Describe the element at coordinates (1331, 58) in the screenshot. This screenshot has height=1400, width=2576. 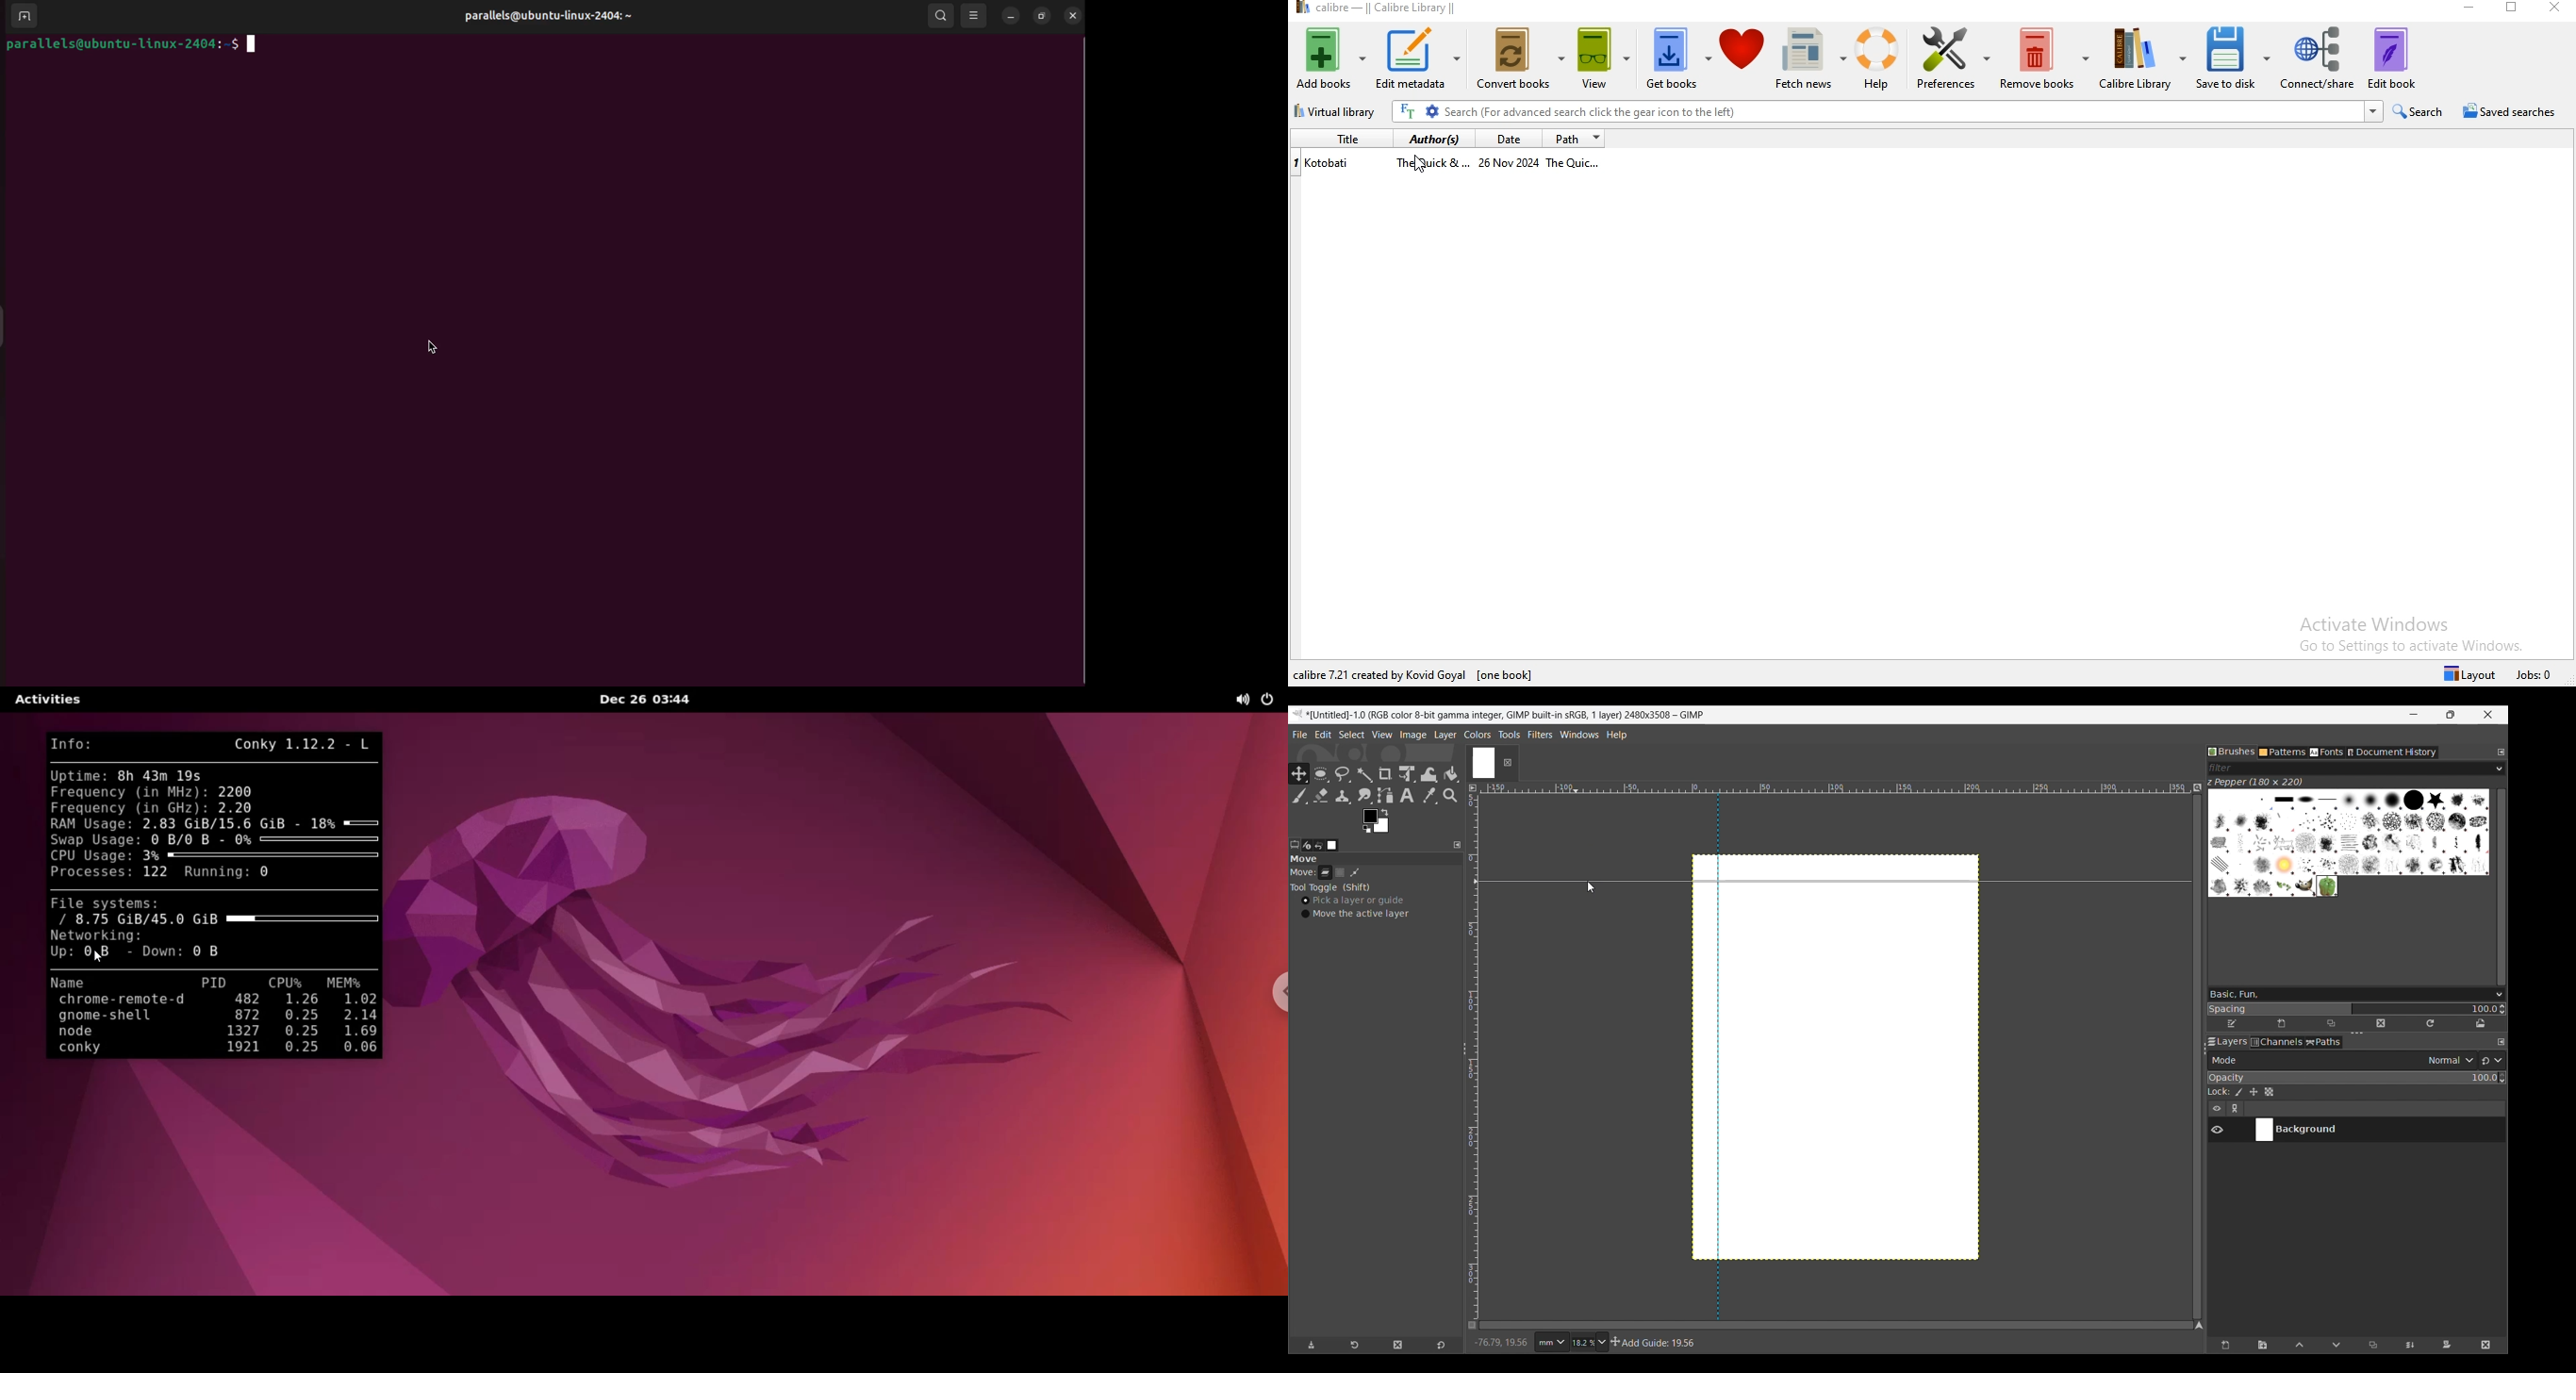
I see `add books` at that location.